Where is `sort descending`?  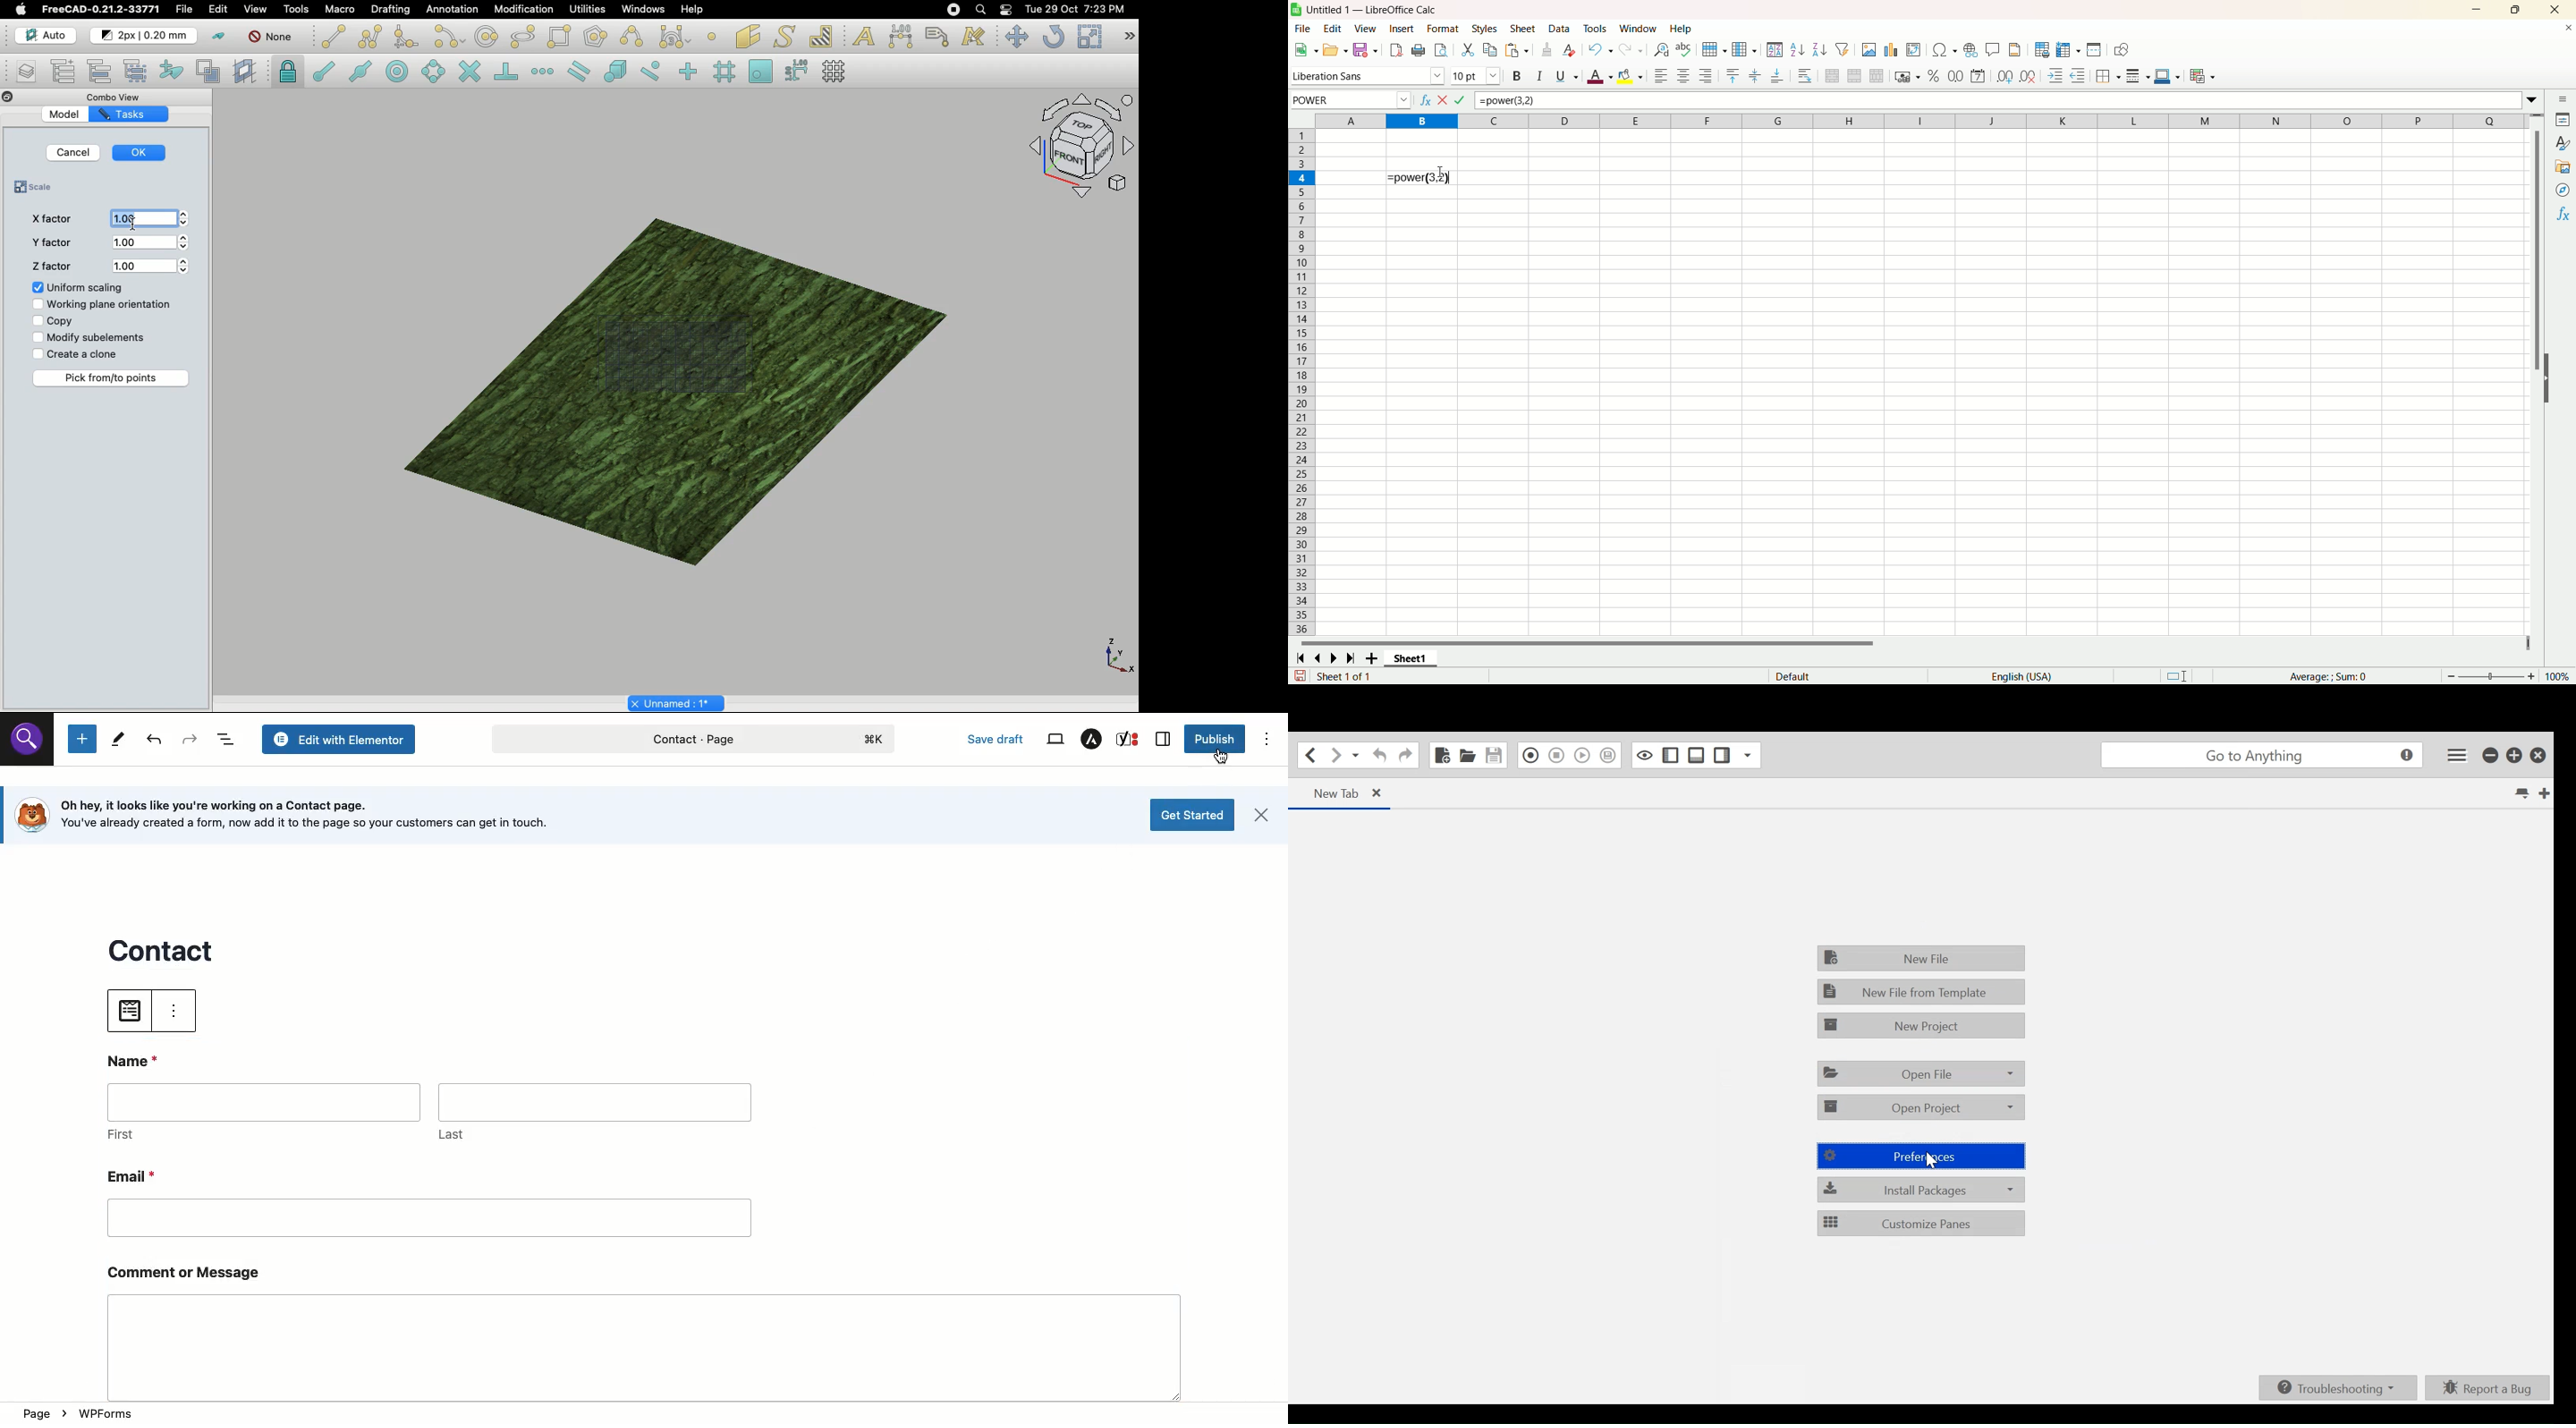
sort descending is located at coordinates (1821, 50).